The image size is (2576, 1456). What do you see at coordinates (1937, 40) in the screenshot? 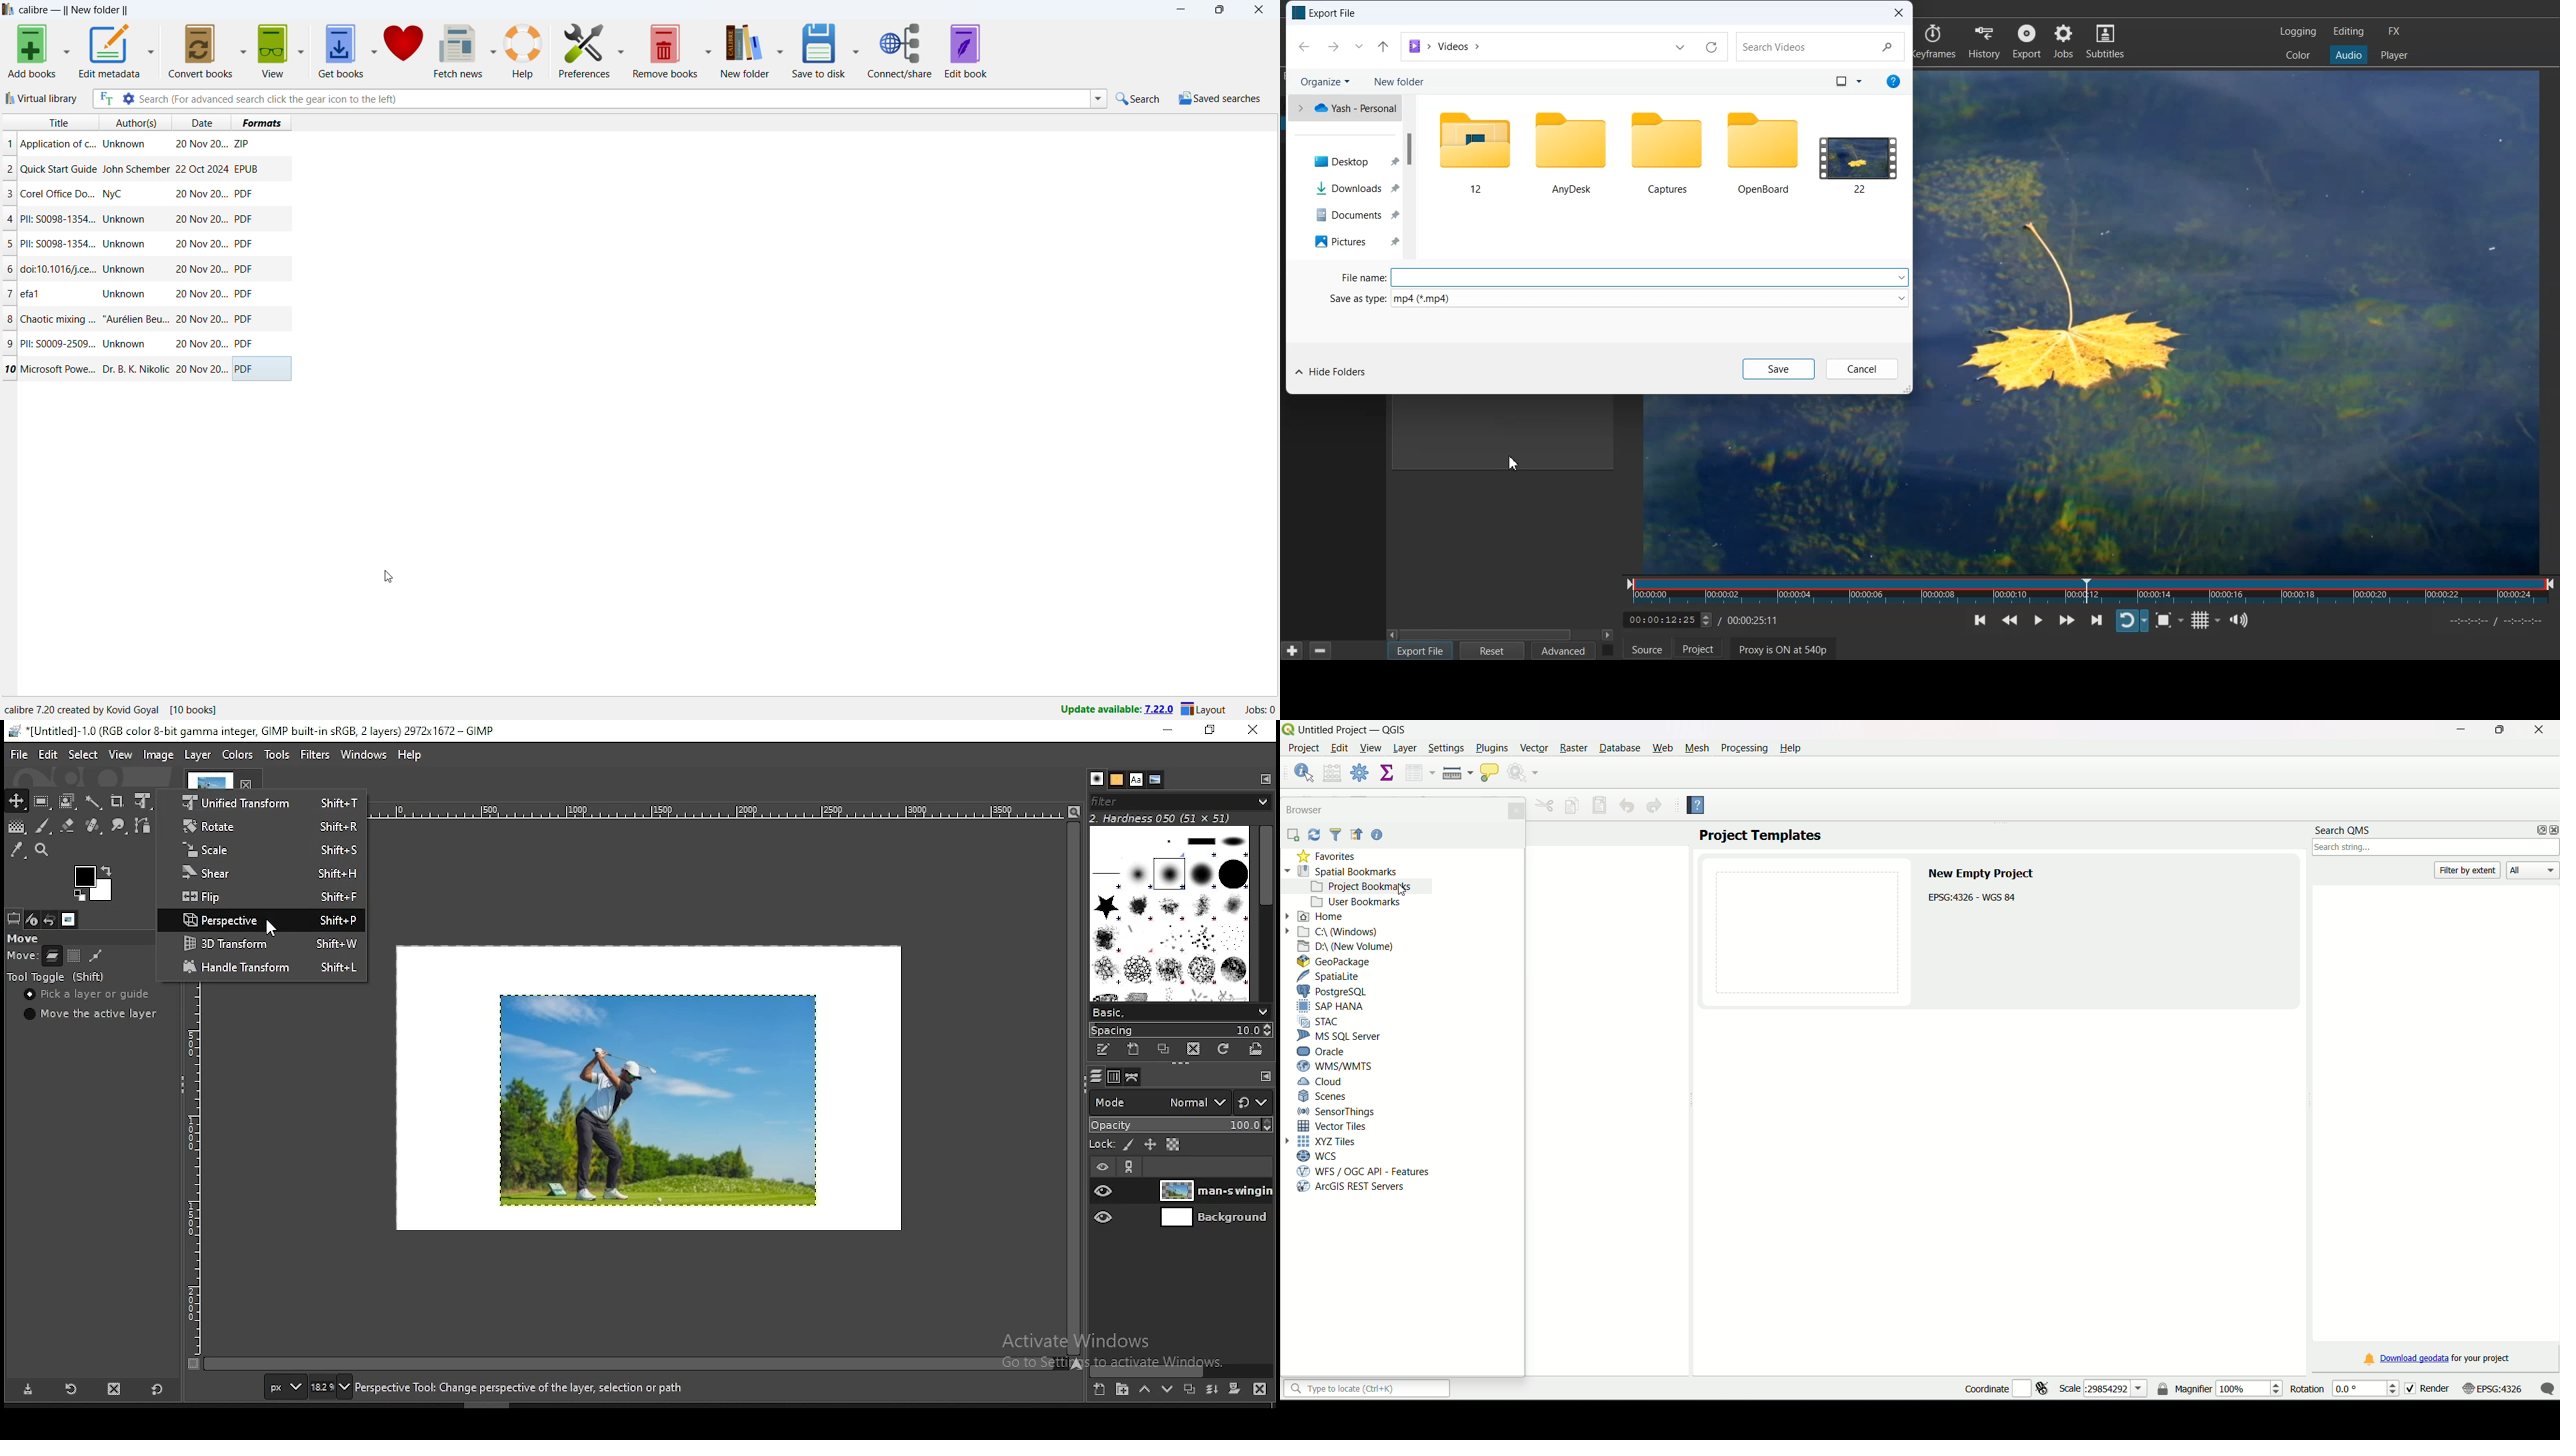
I see `keyframes` at bounding box center [1937, 40].